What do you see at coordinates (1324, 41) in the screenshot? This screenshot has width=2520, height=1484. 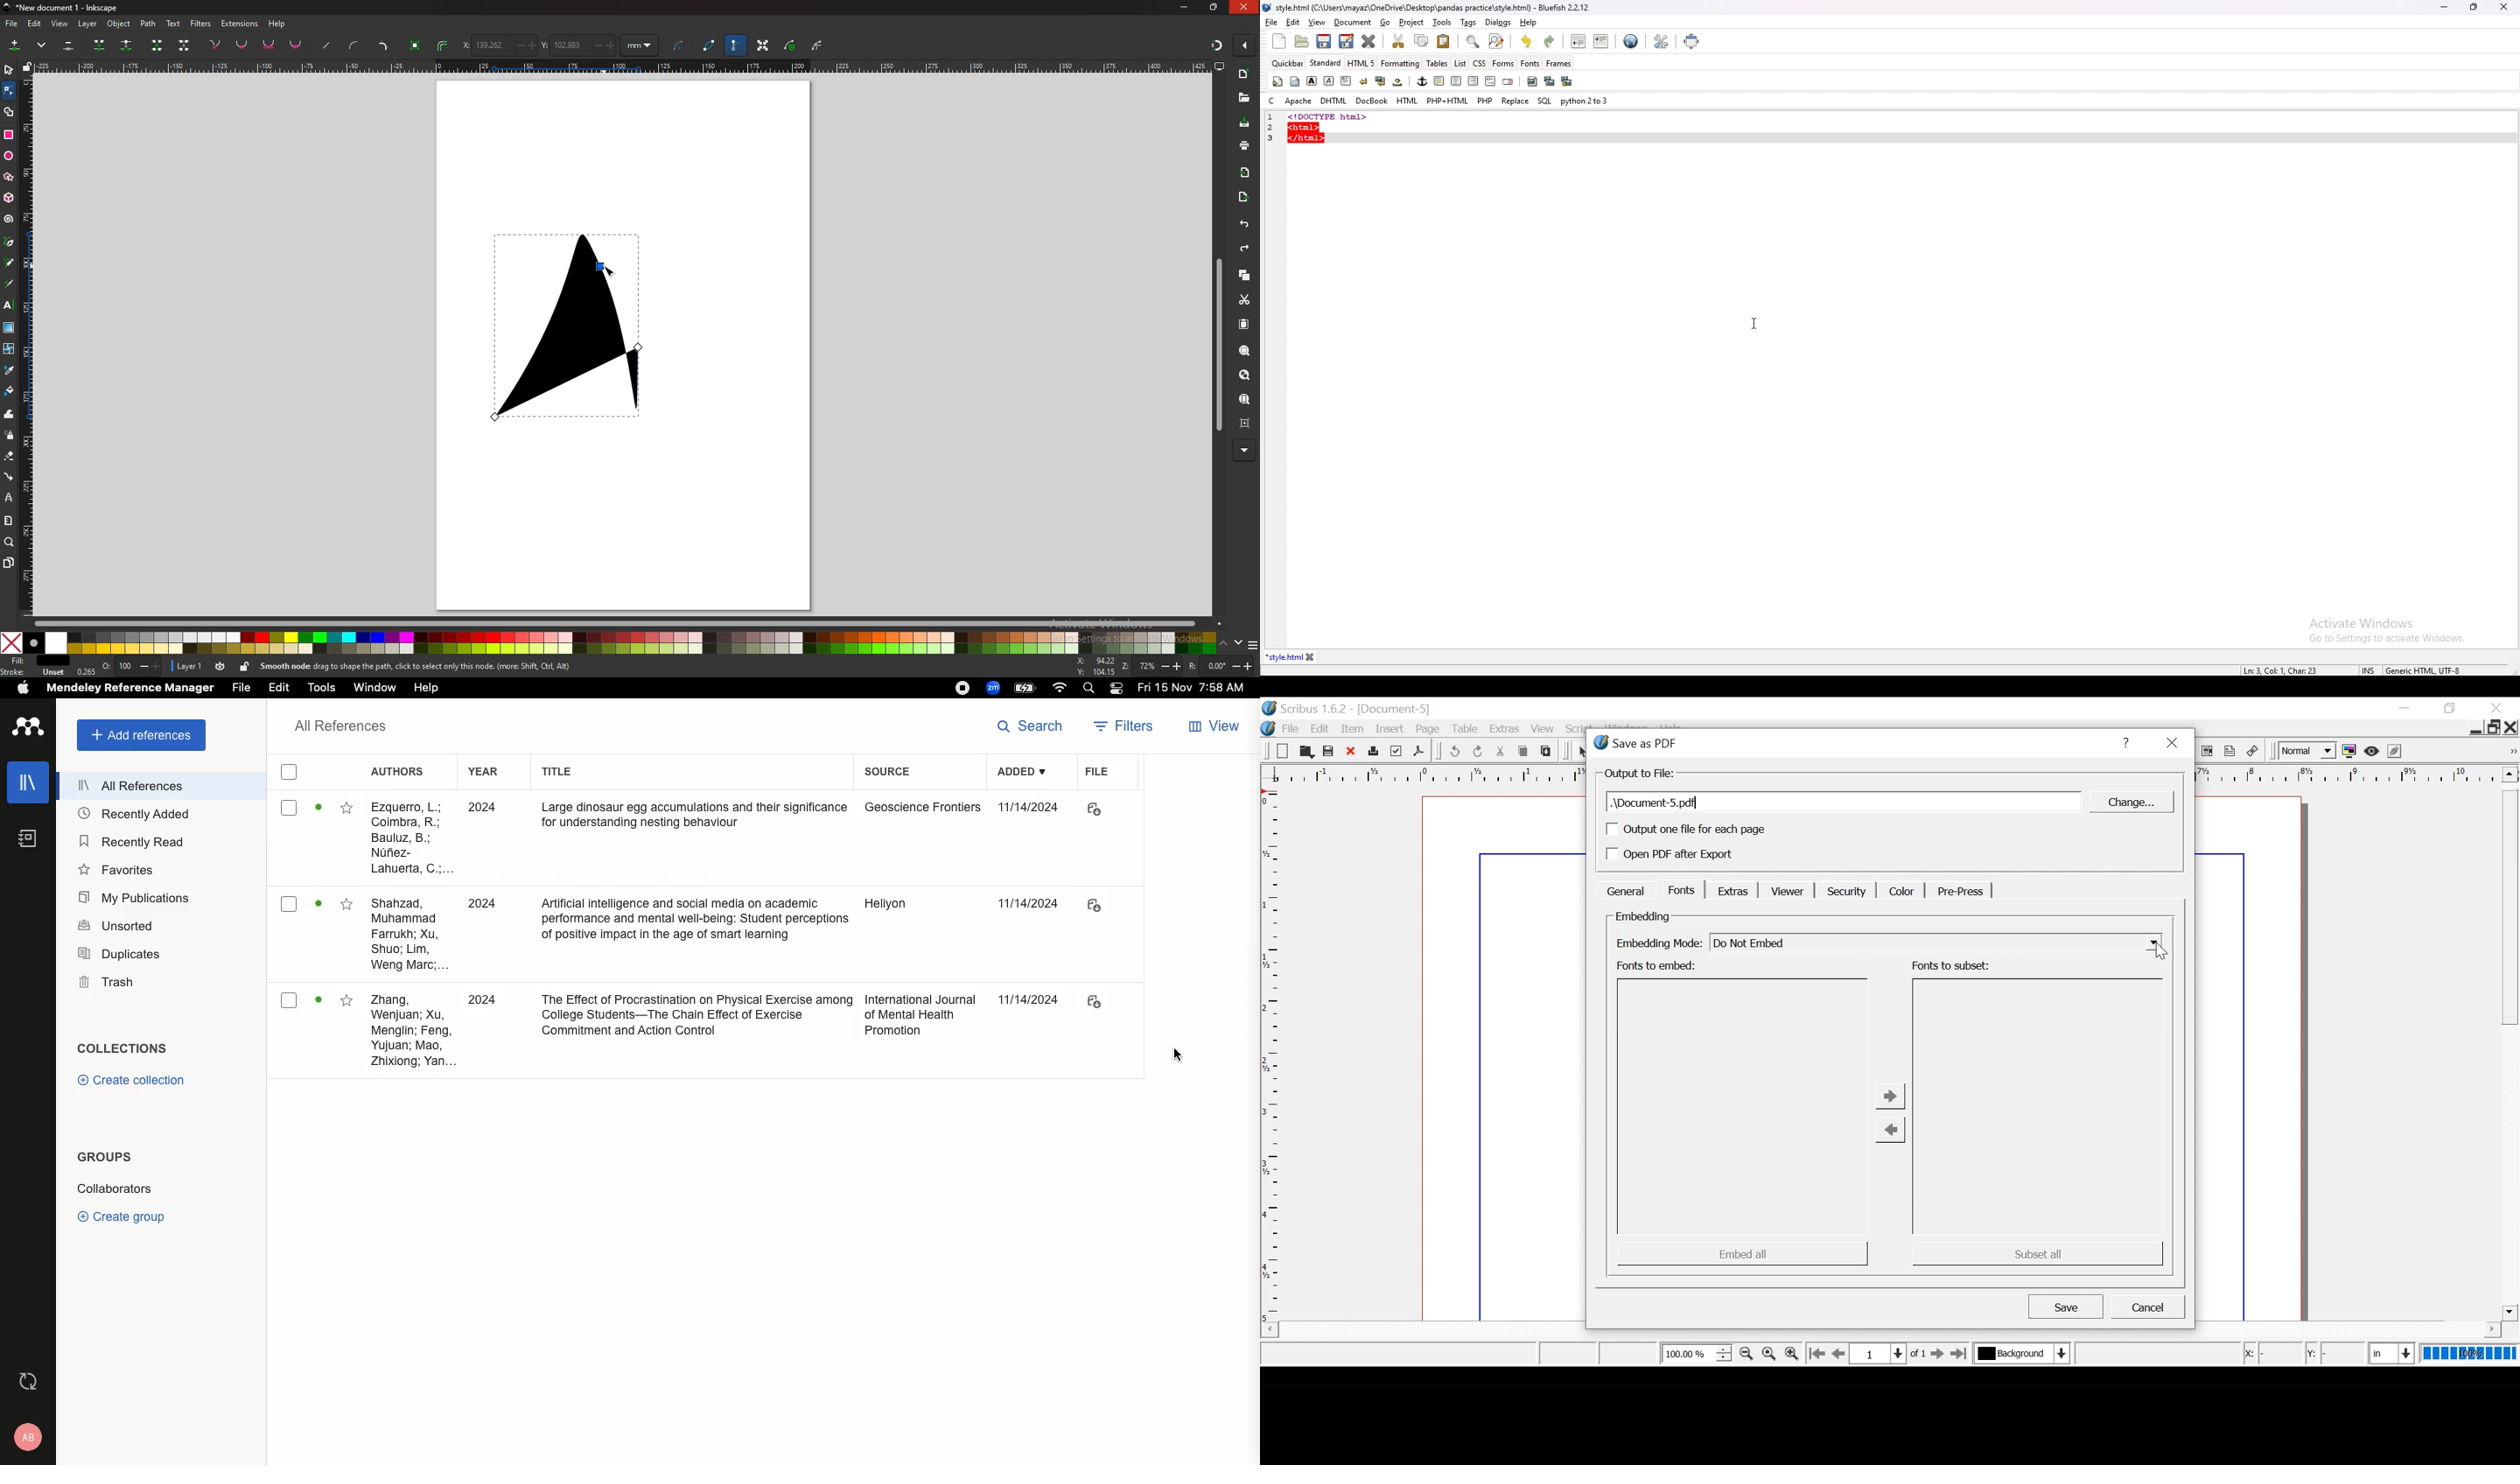 I see `save` at bounding box center [1324, 41].